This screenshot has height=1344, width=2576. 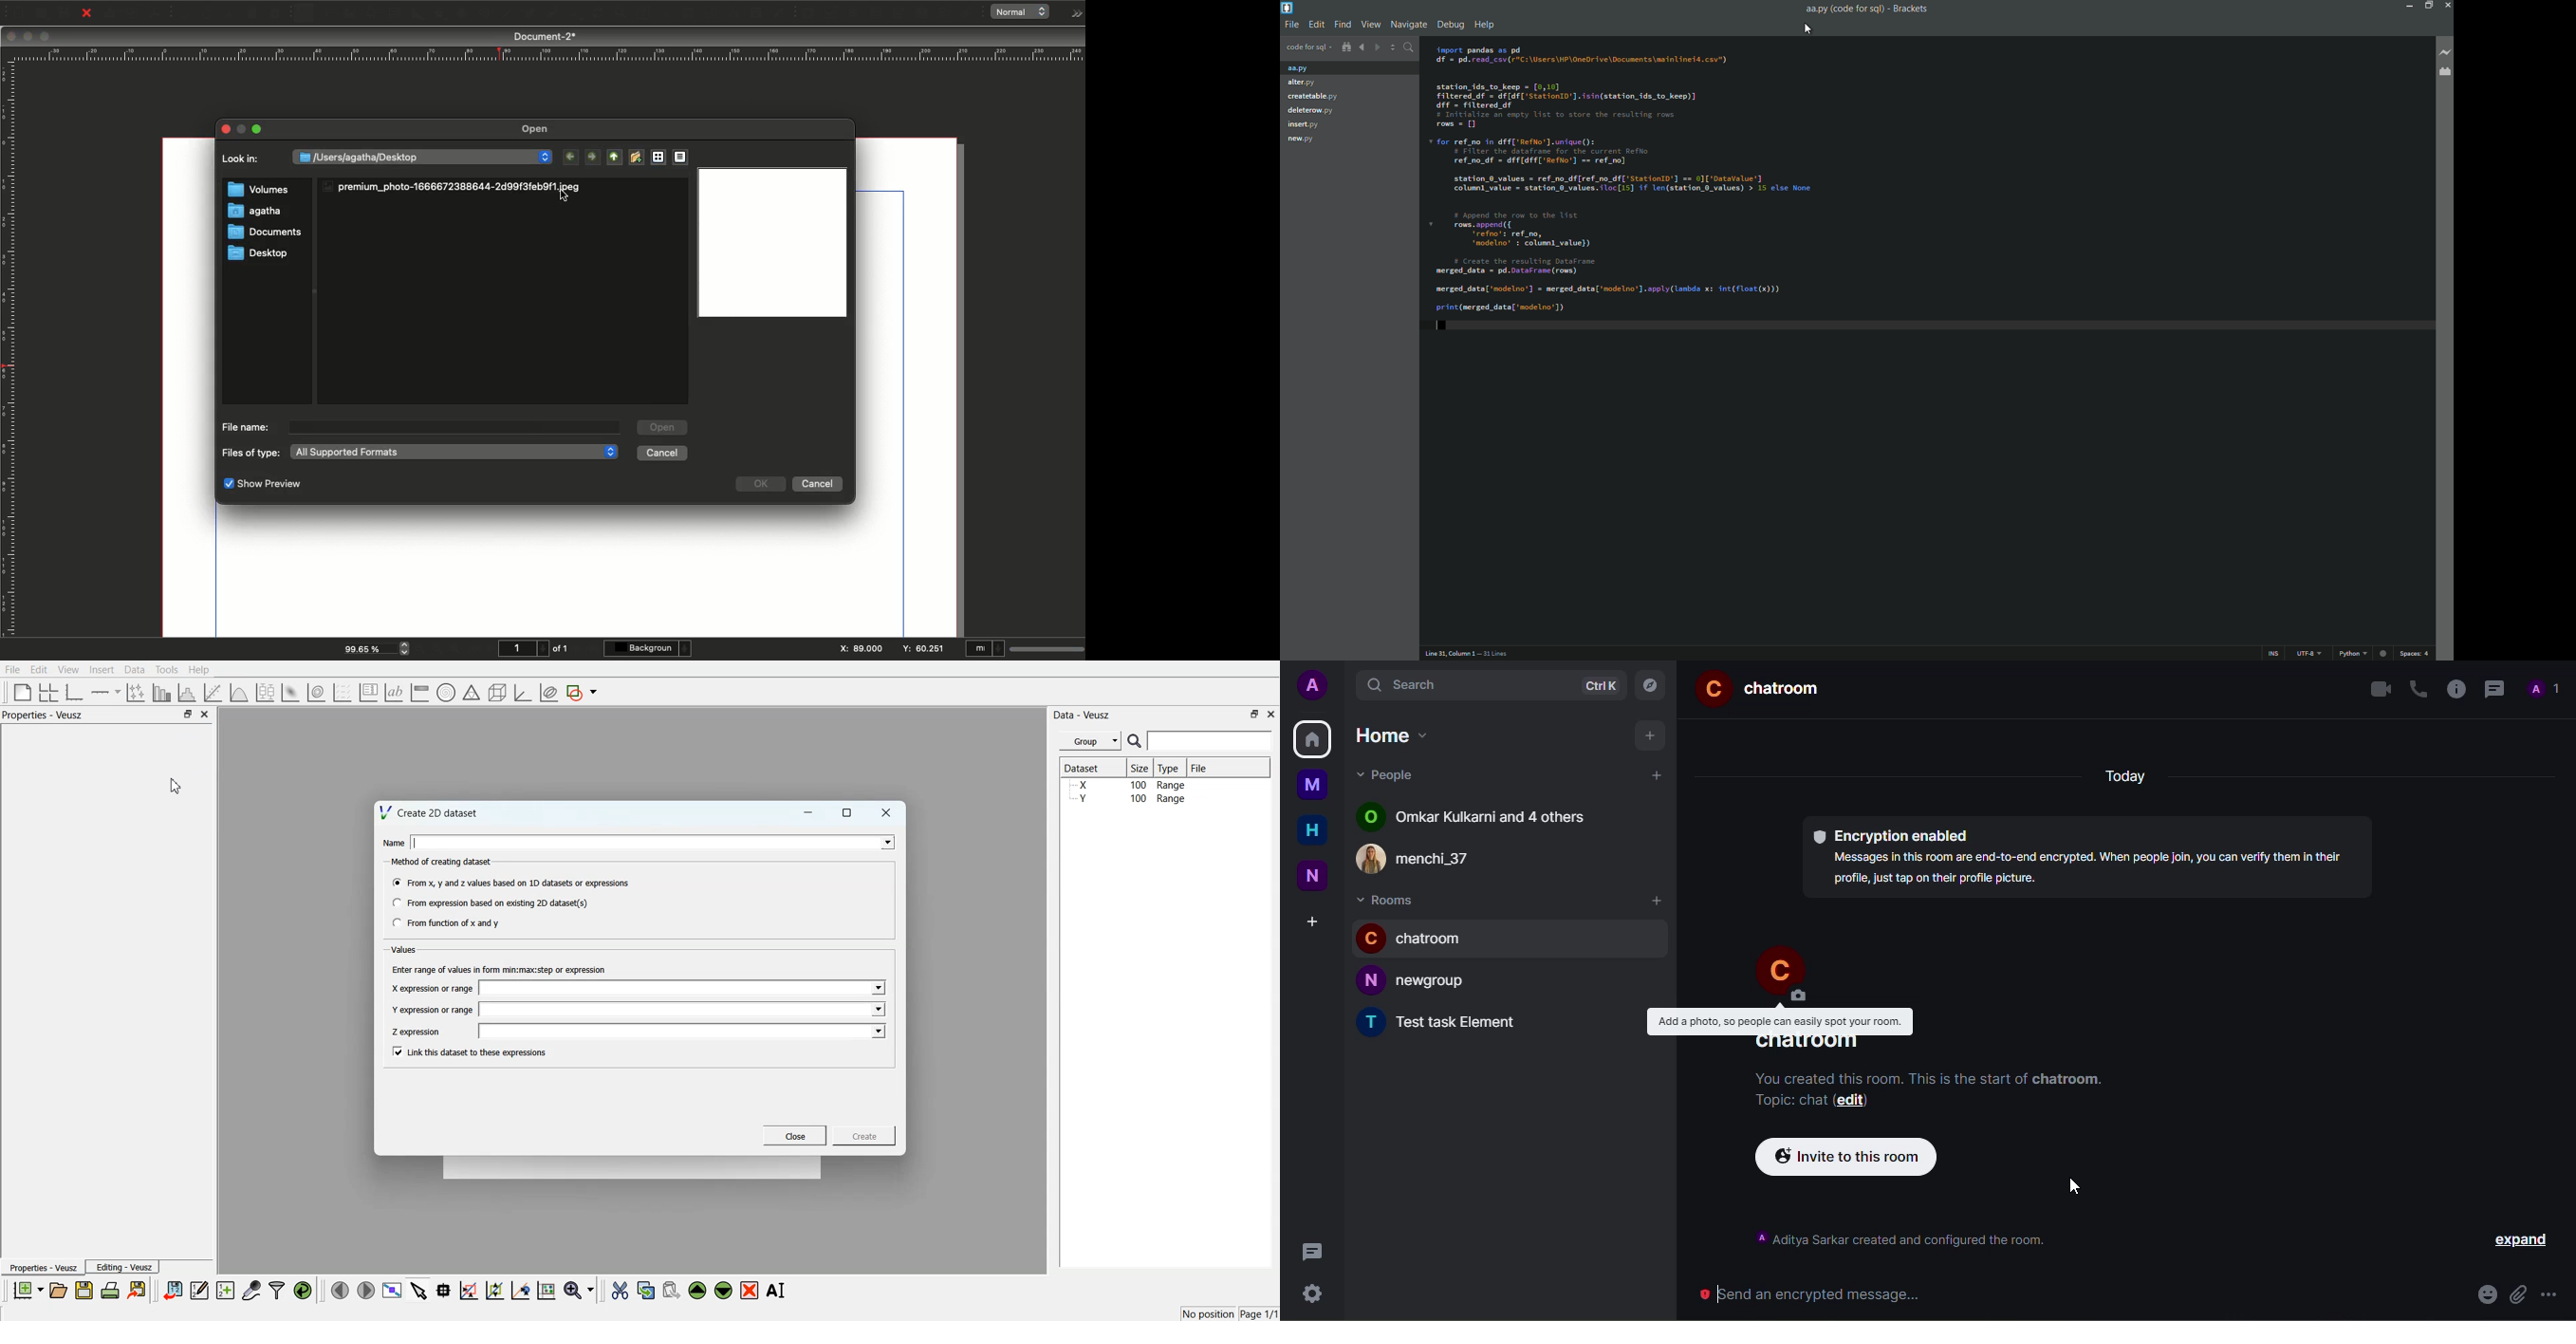 What do you see at coordinates (455, 185) in the screenshot?
I see `premium_photo-1666672388644-2d99f3feb9f1.jpeg` at bounding box center [455, 185].